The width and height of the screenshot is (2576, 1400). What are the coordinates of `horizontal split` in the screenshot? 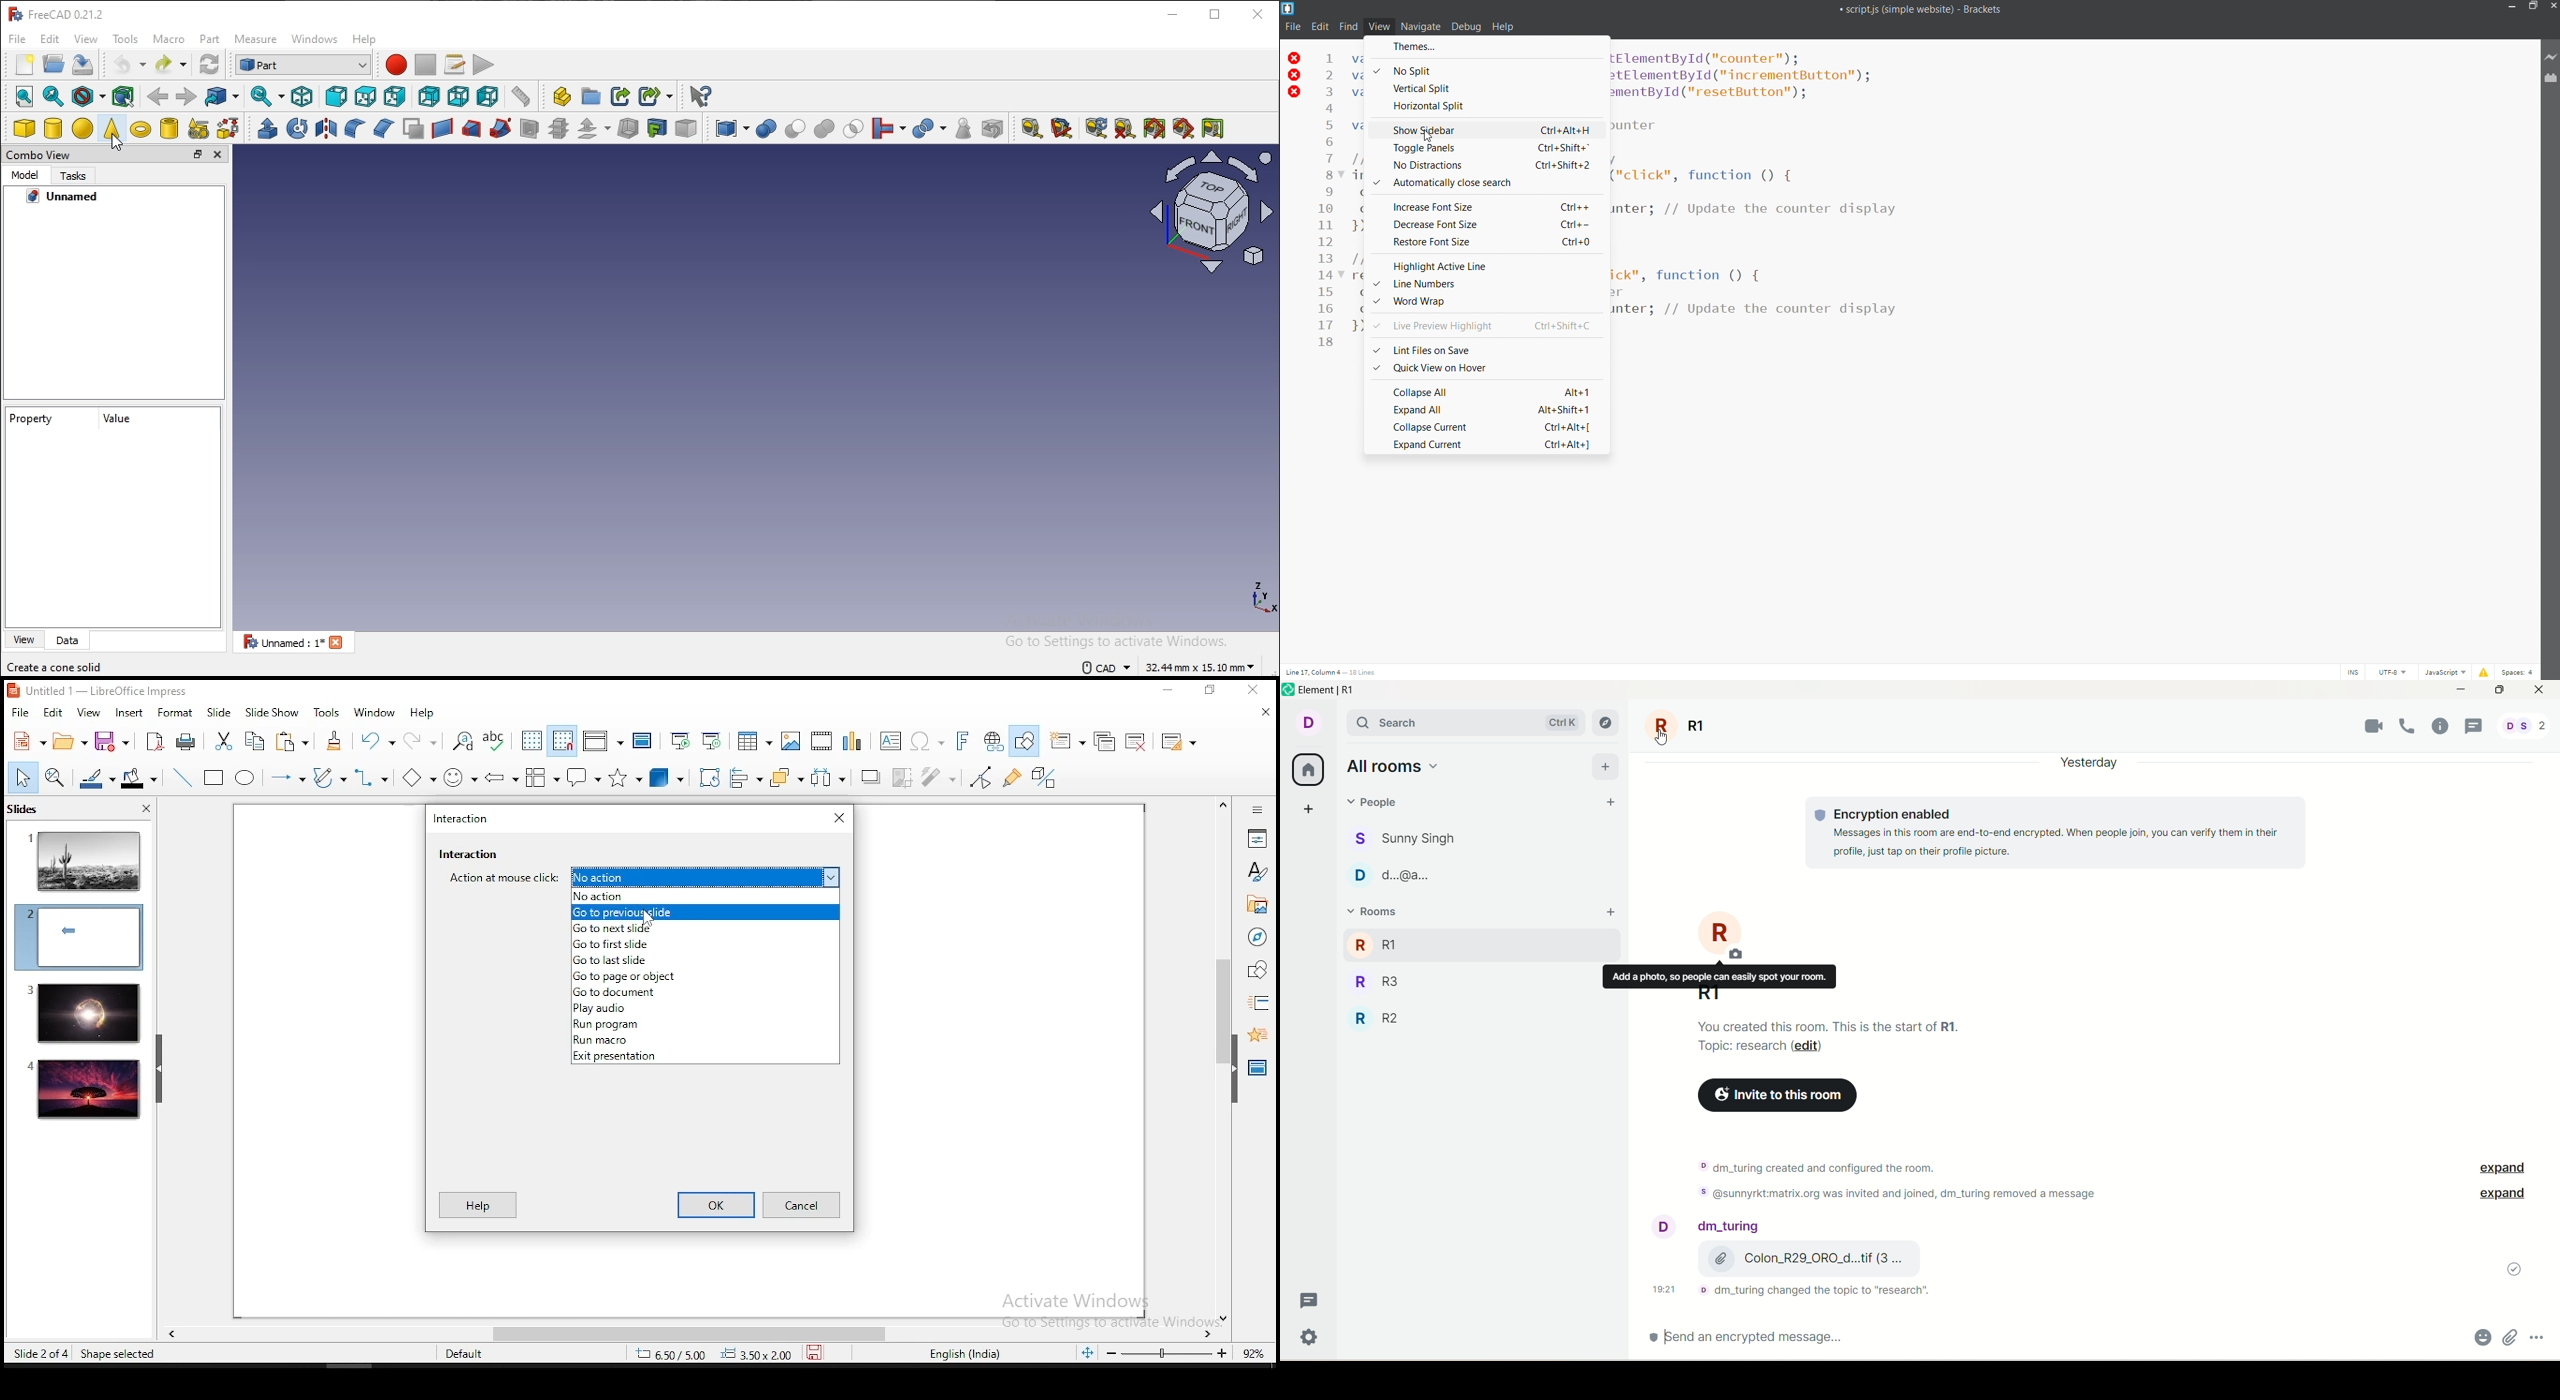 It's located at (1429, 107).